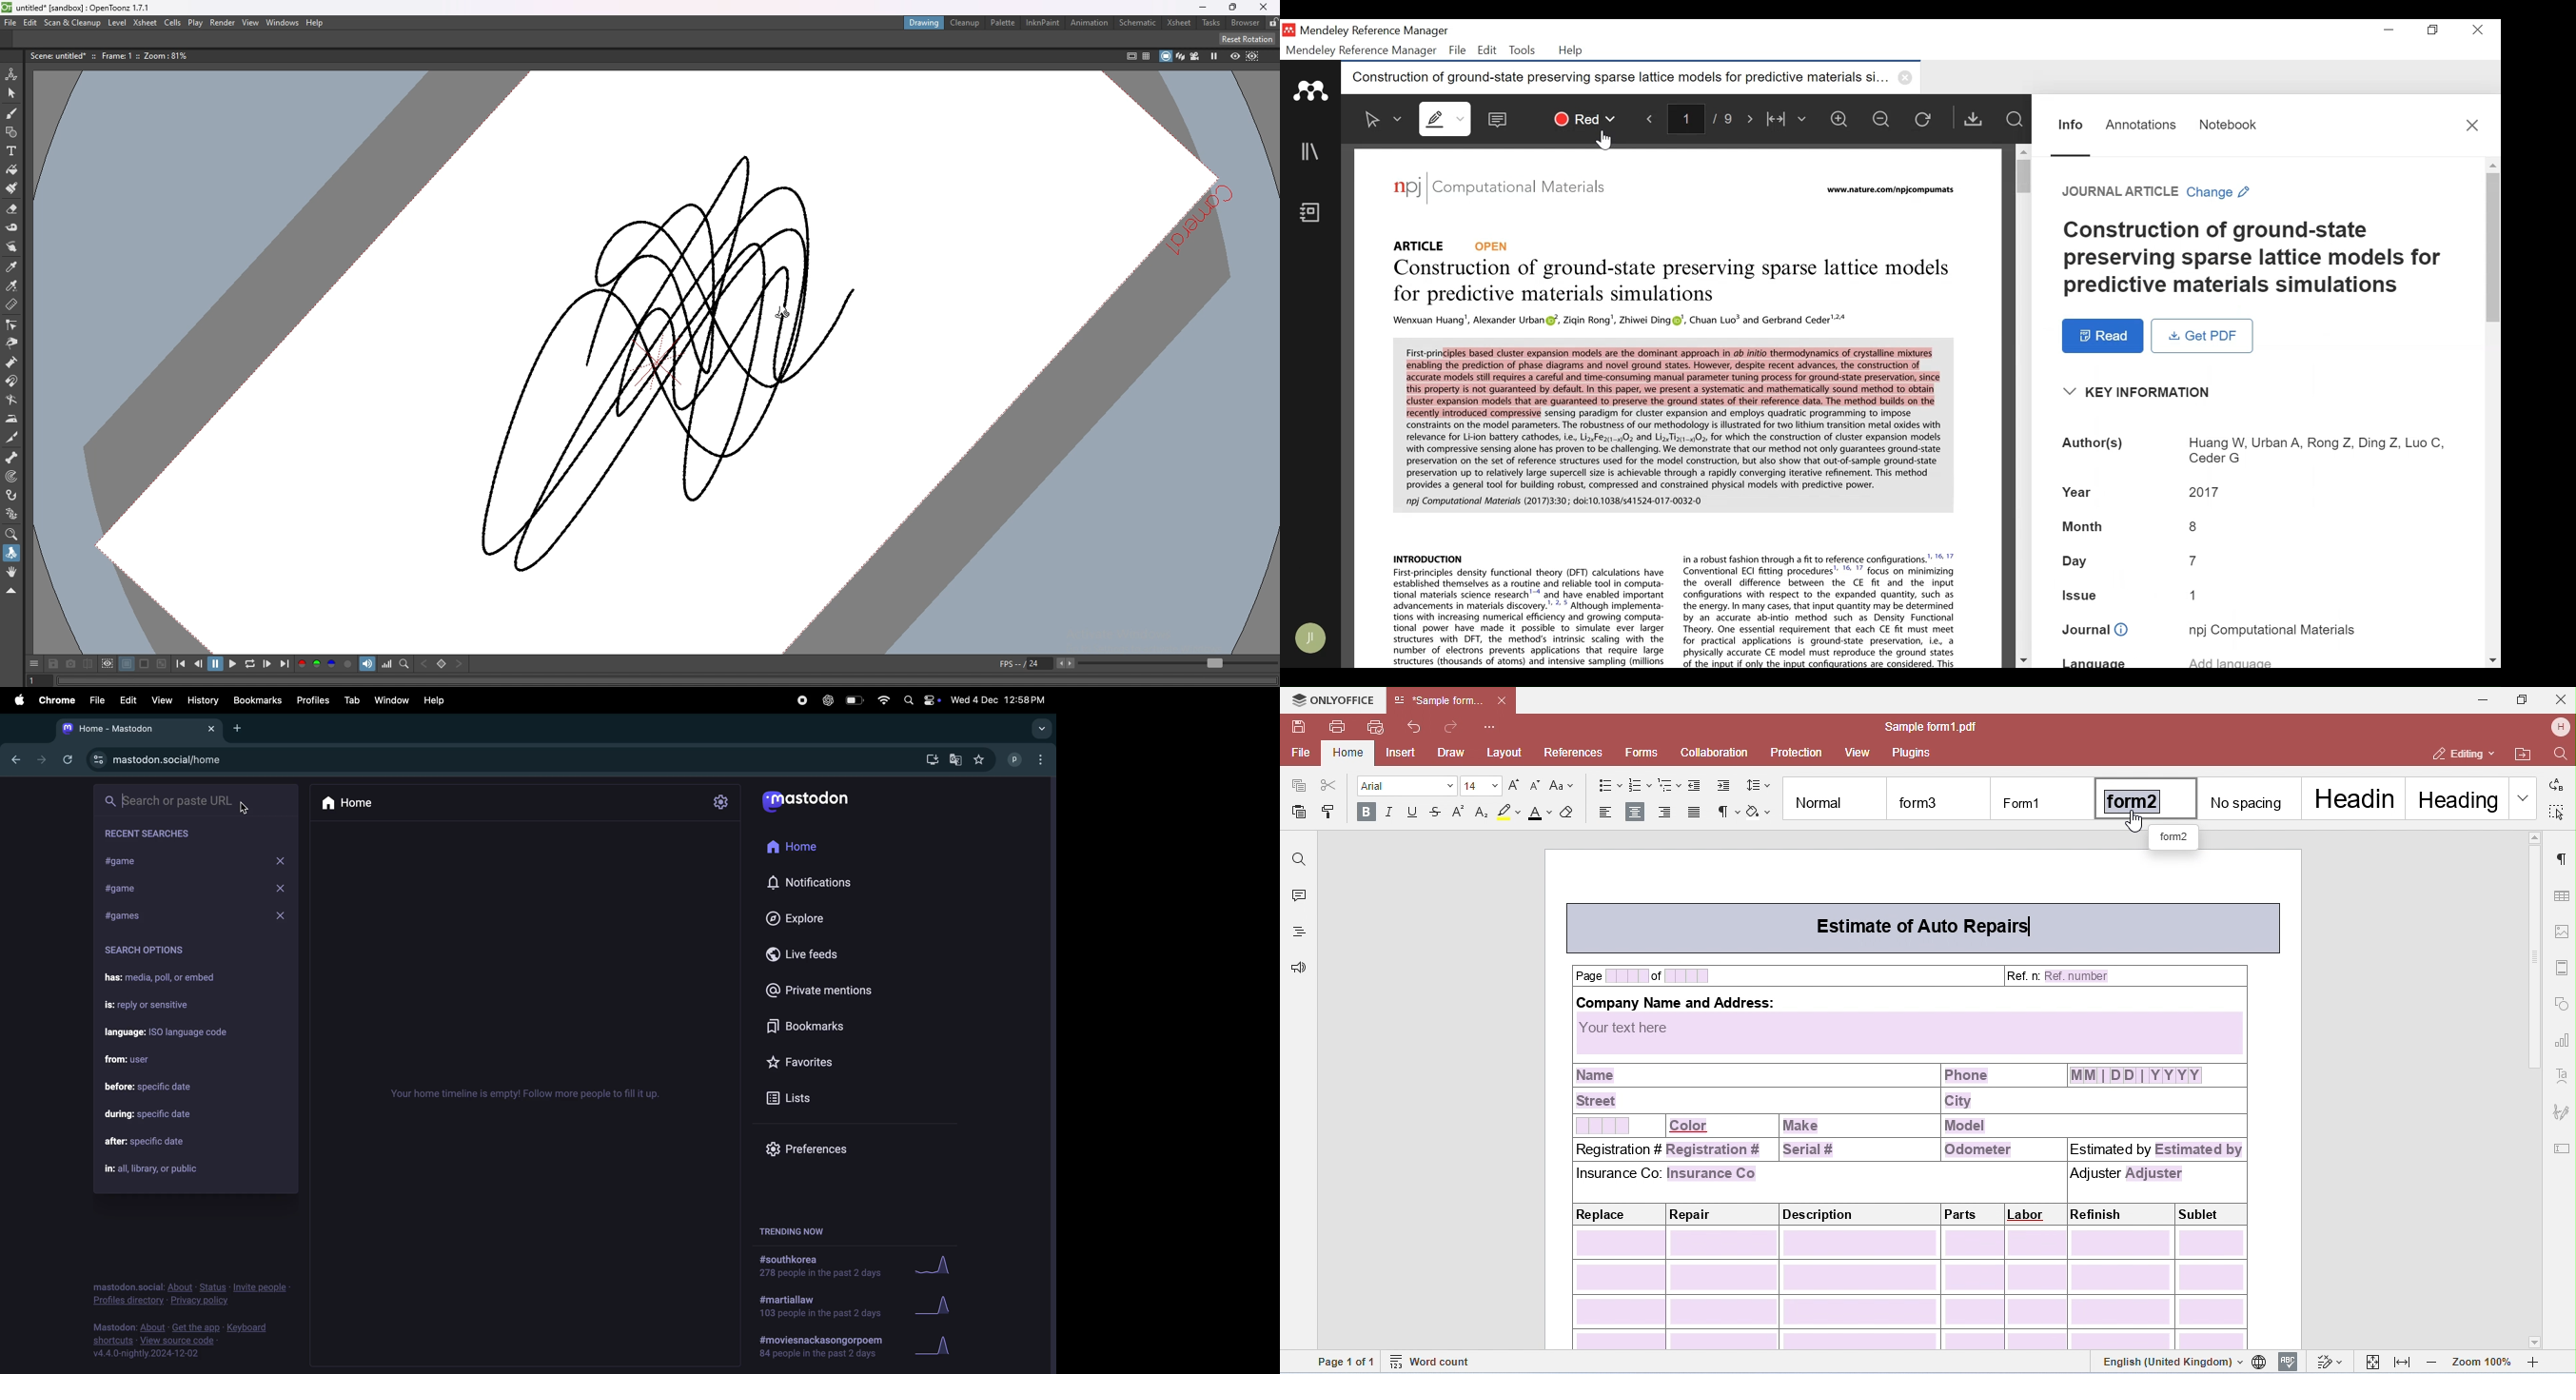  I want to click on minimize, so click(2389, 30).